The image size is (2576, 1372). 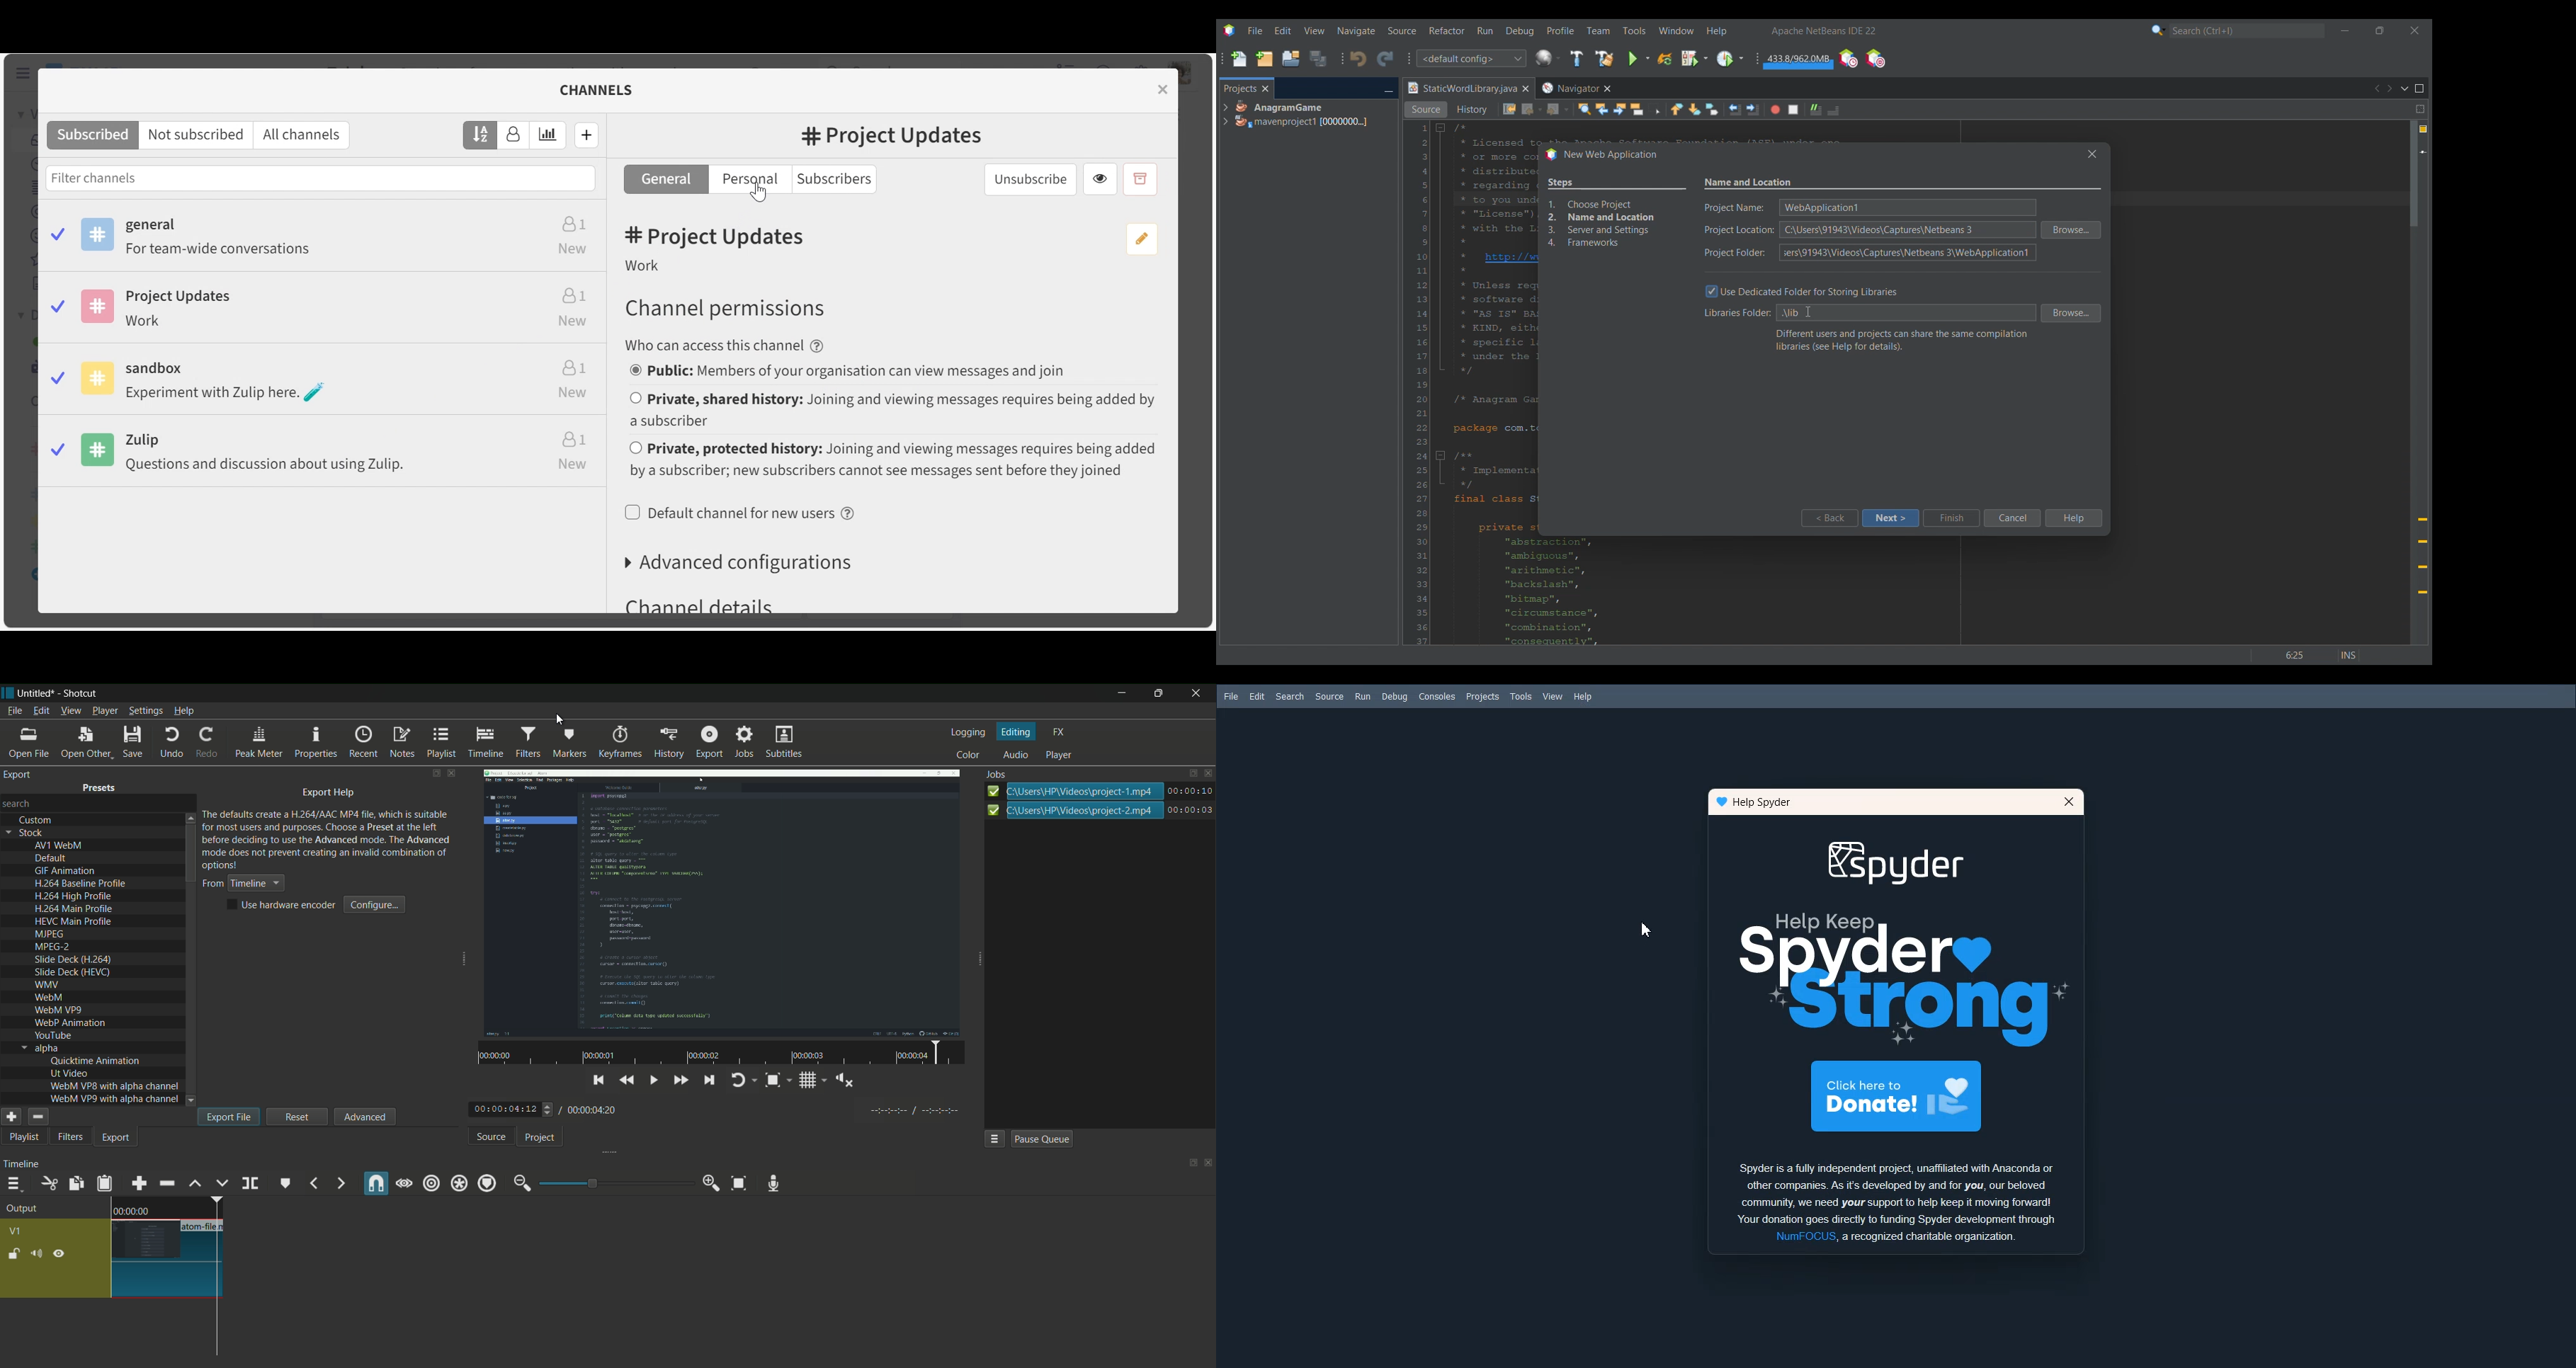 I want to click on Personal, so click(x=752, y=180).